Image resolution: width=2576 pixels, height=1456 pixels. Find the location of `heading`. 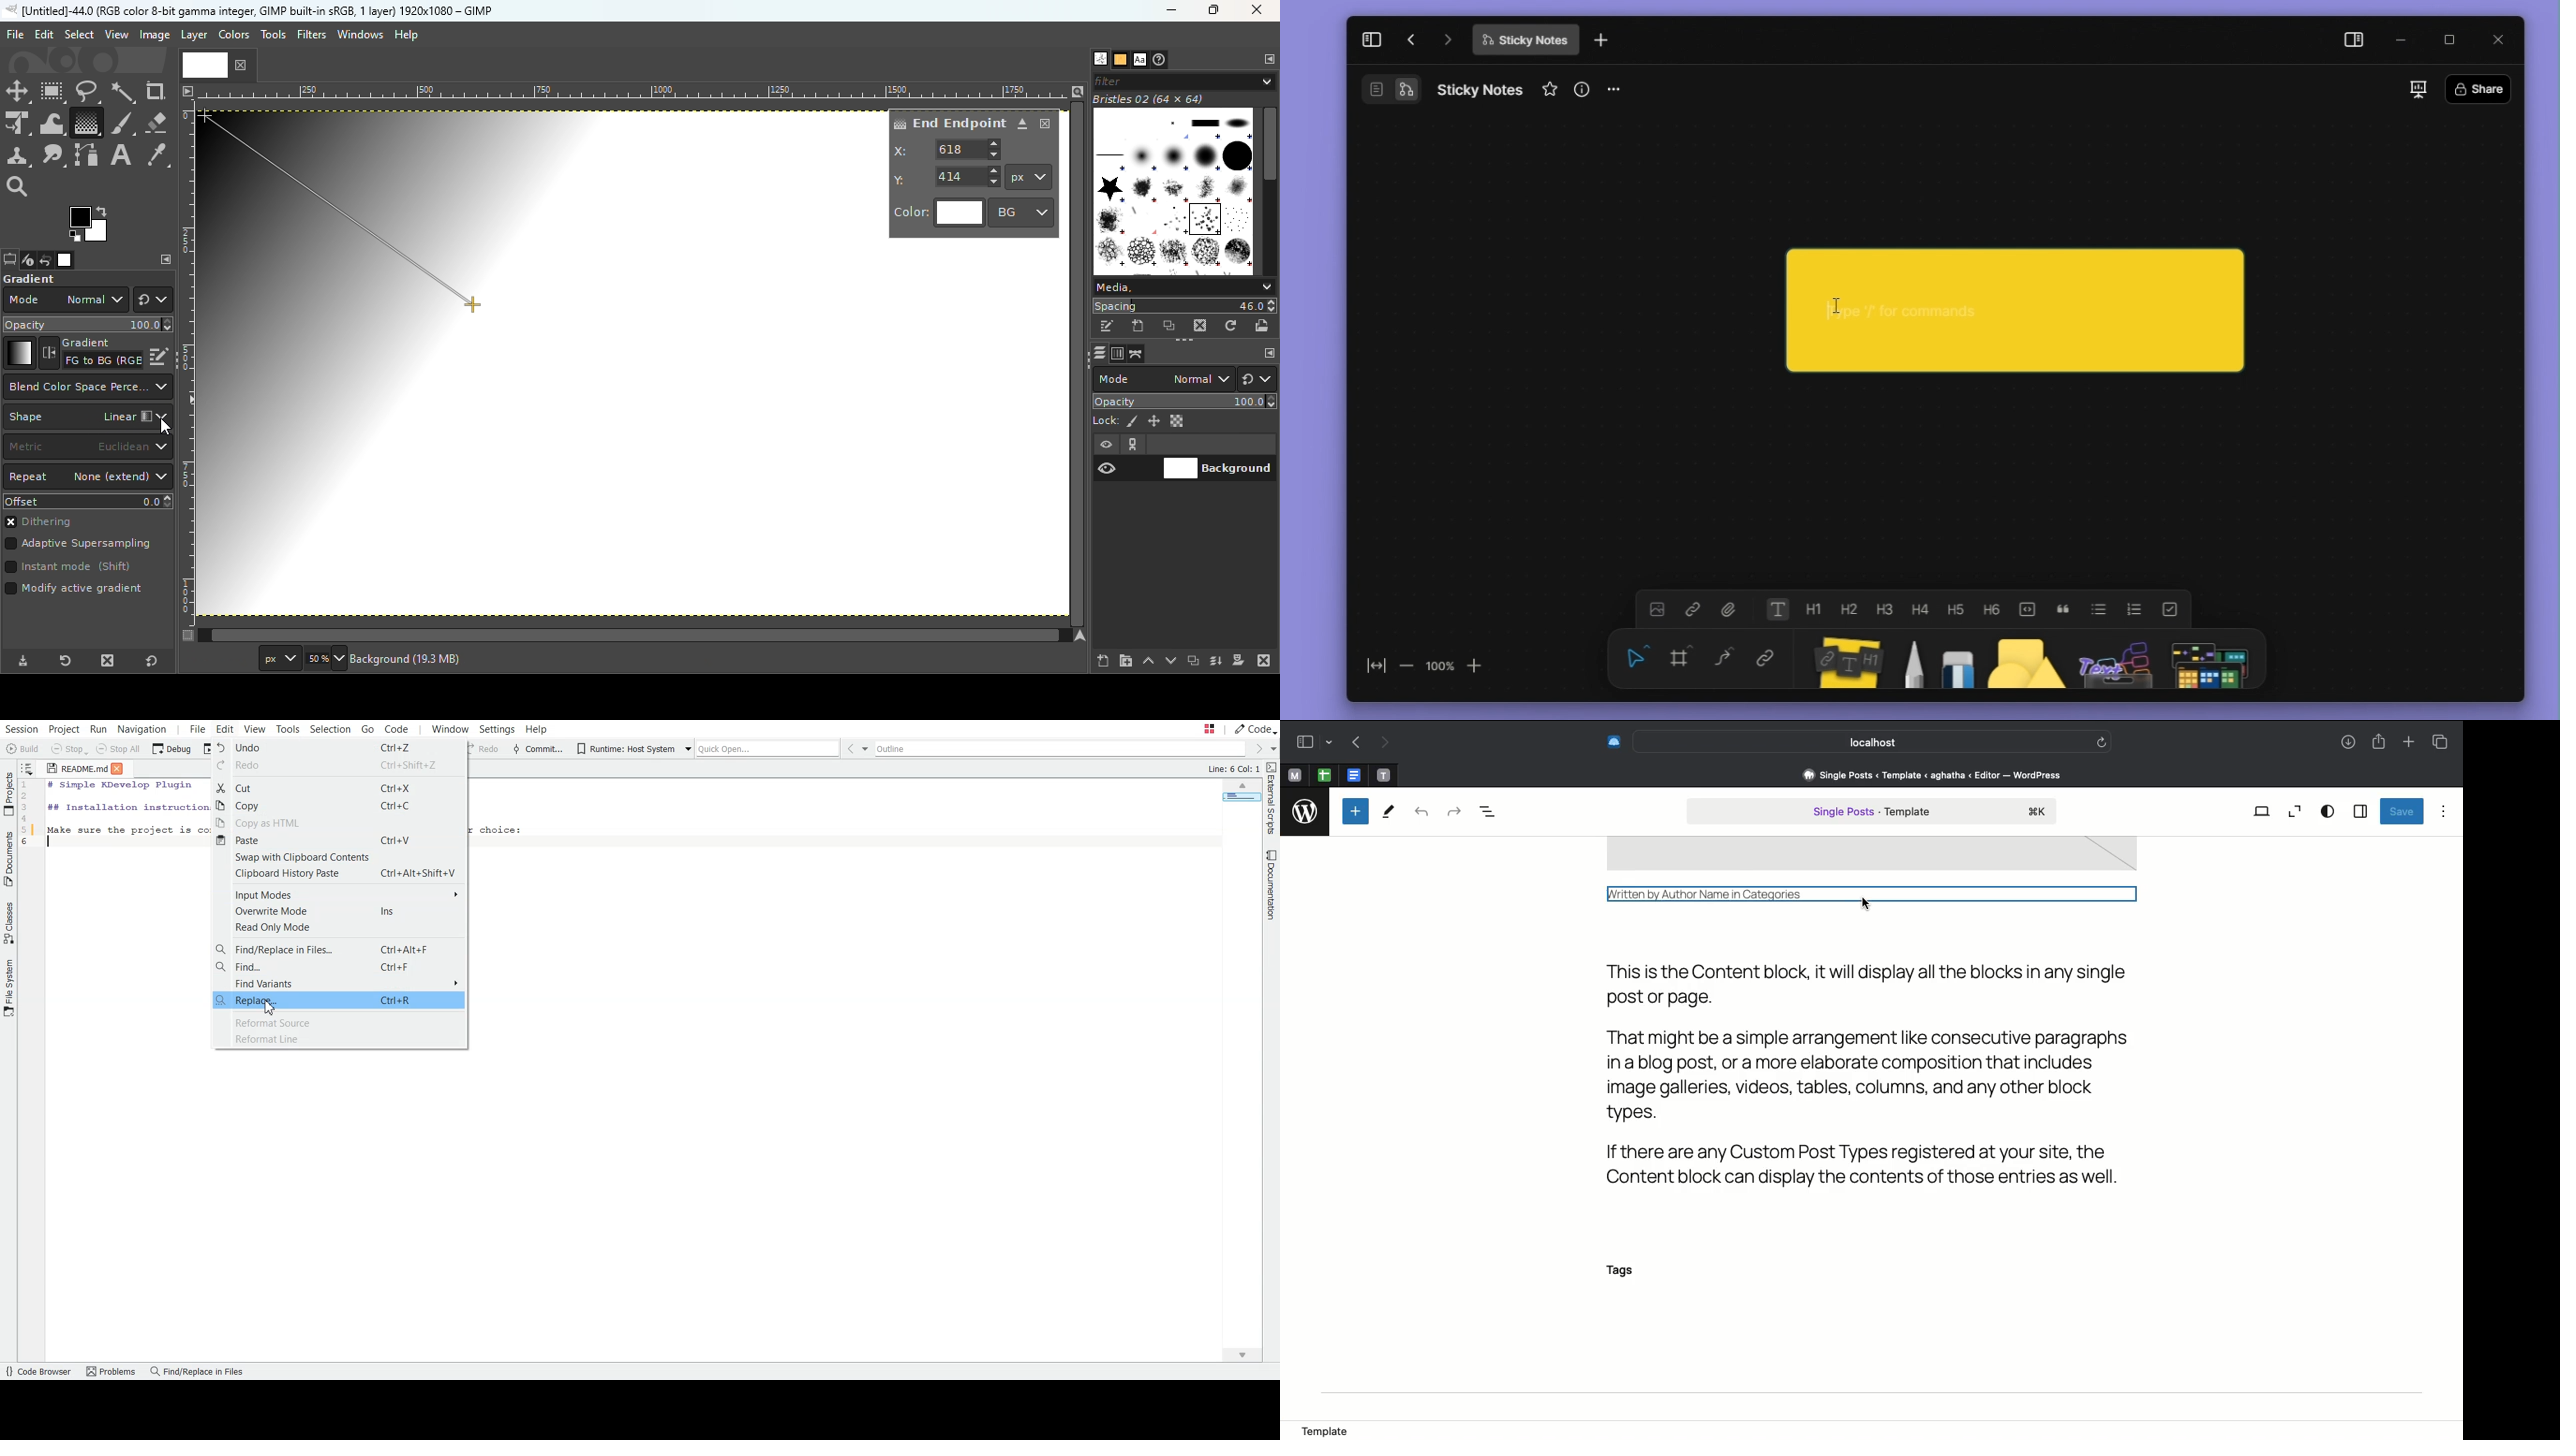

heading is located at coordinates (1961, 609).